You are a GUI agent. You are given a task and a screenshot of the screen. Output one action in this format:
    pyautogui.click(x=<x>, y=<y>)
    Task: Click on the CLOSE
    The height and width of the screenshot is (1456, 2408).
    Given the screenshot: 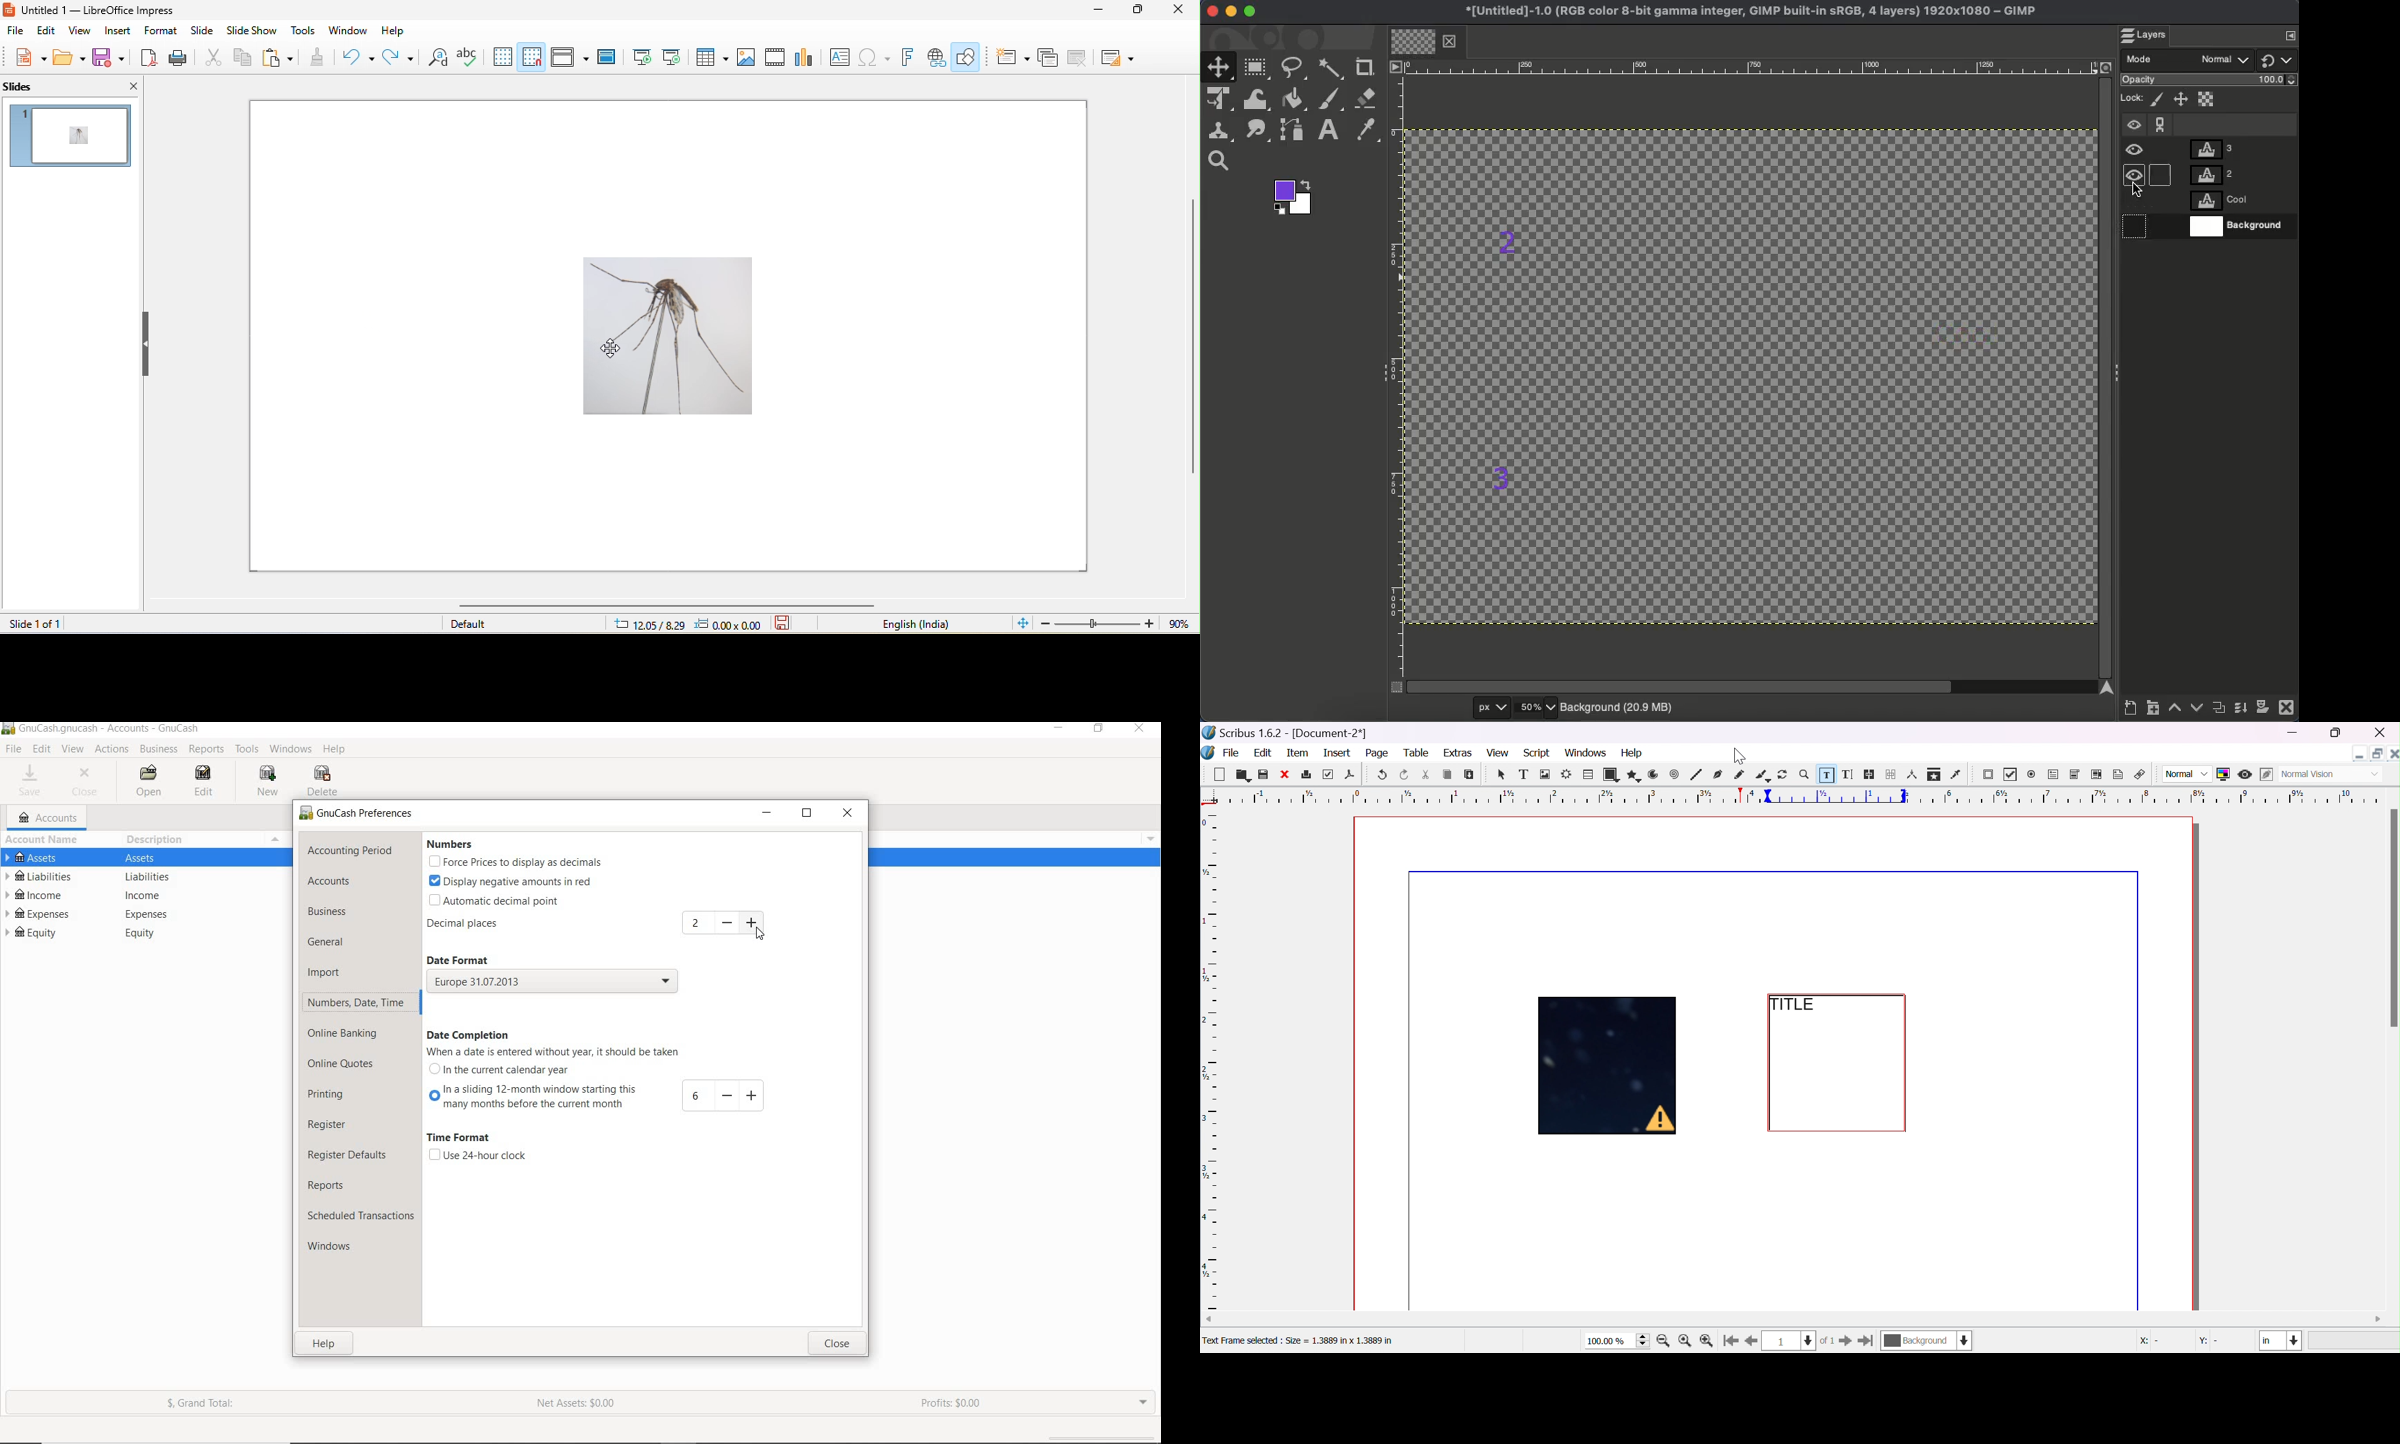 What is the action you would take?
    pyautogui.click(x=847, y=814)
    